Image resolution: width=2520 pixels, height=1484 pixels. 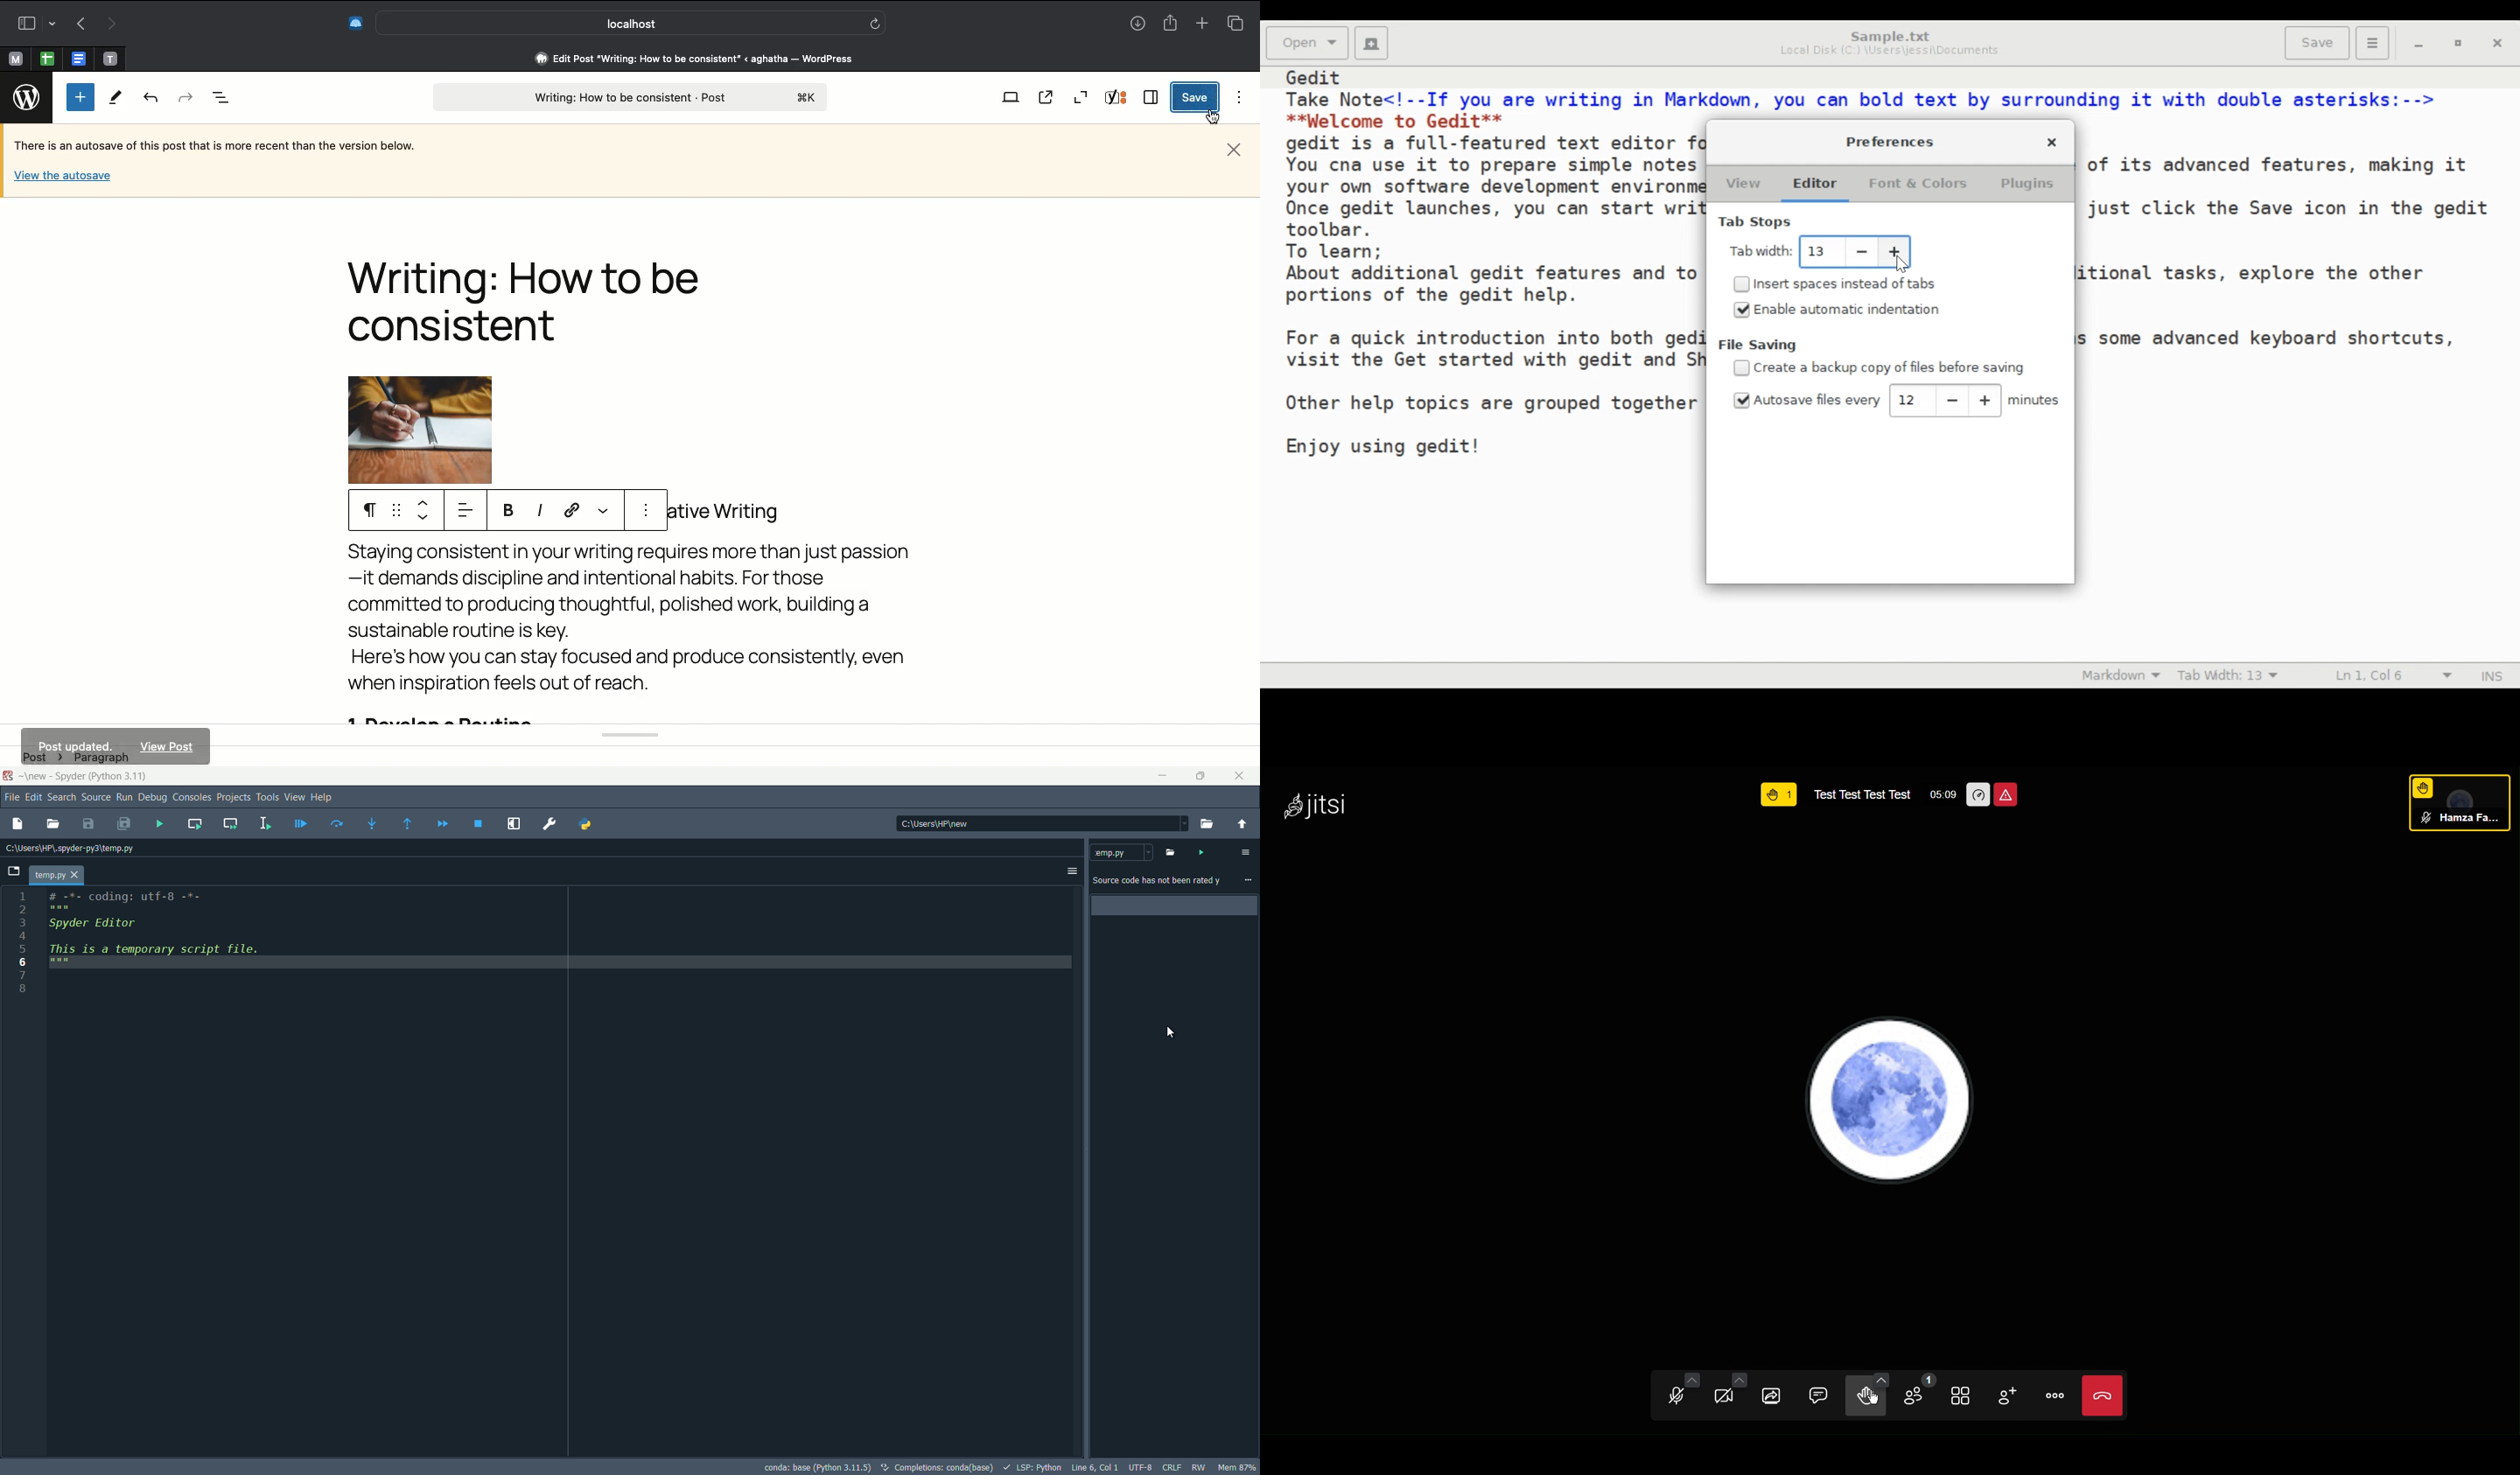 What do you see at coordinates (1033, 1466) in the screenshot?
I see `LSP:Python` at bounding box center [1033, 1466].